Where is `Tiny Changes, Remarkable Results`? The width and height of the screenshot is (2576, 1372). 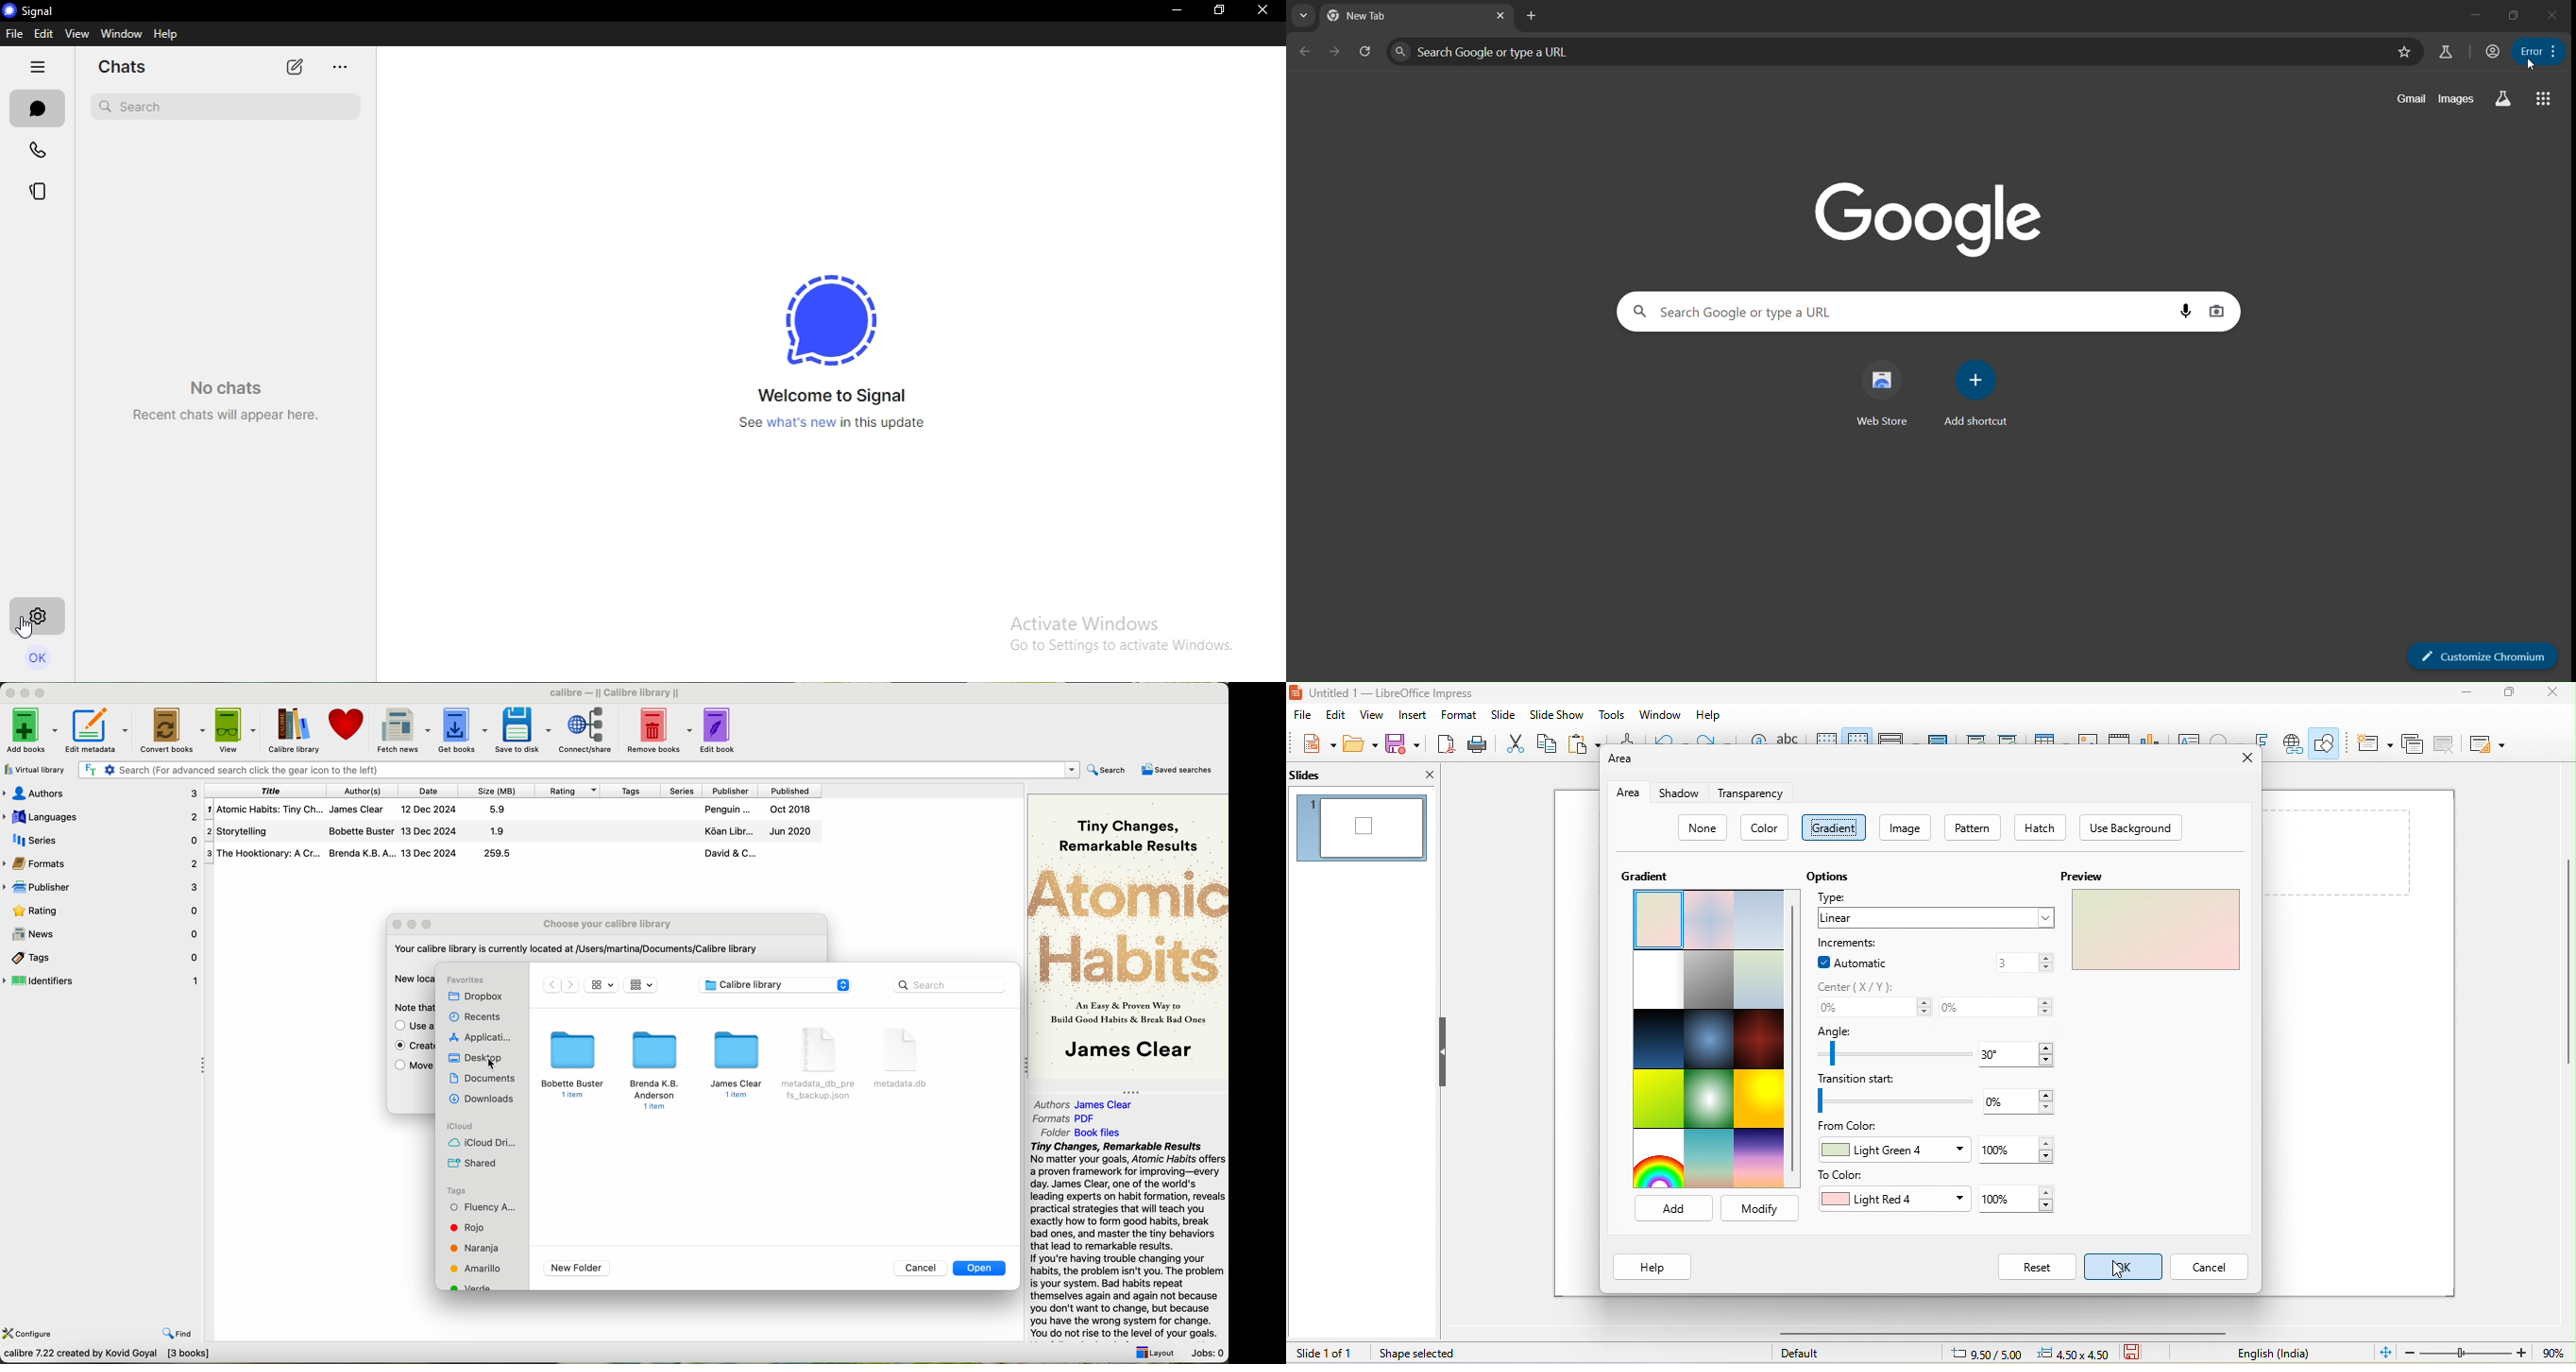 Tiny Changes, Remarkable Results is located at coordinates (1128, 825).